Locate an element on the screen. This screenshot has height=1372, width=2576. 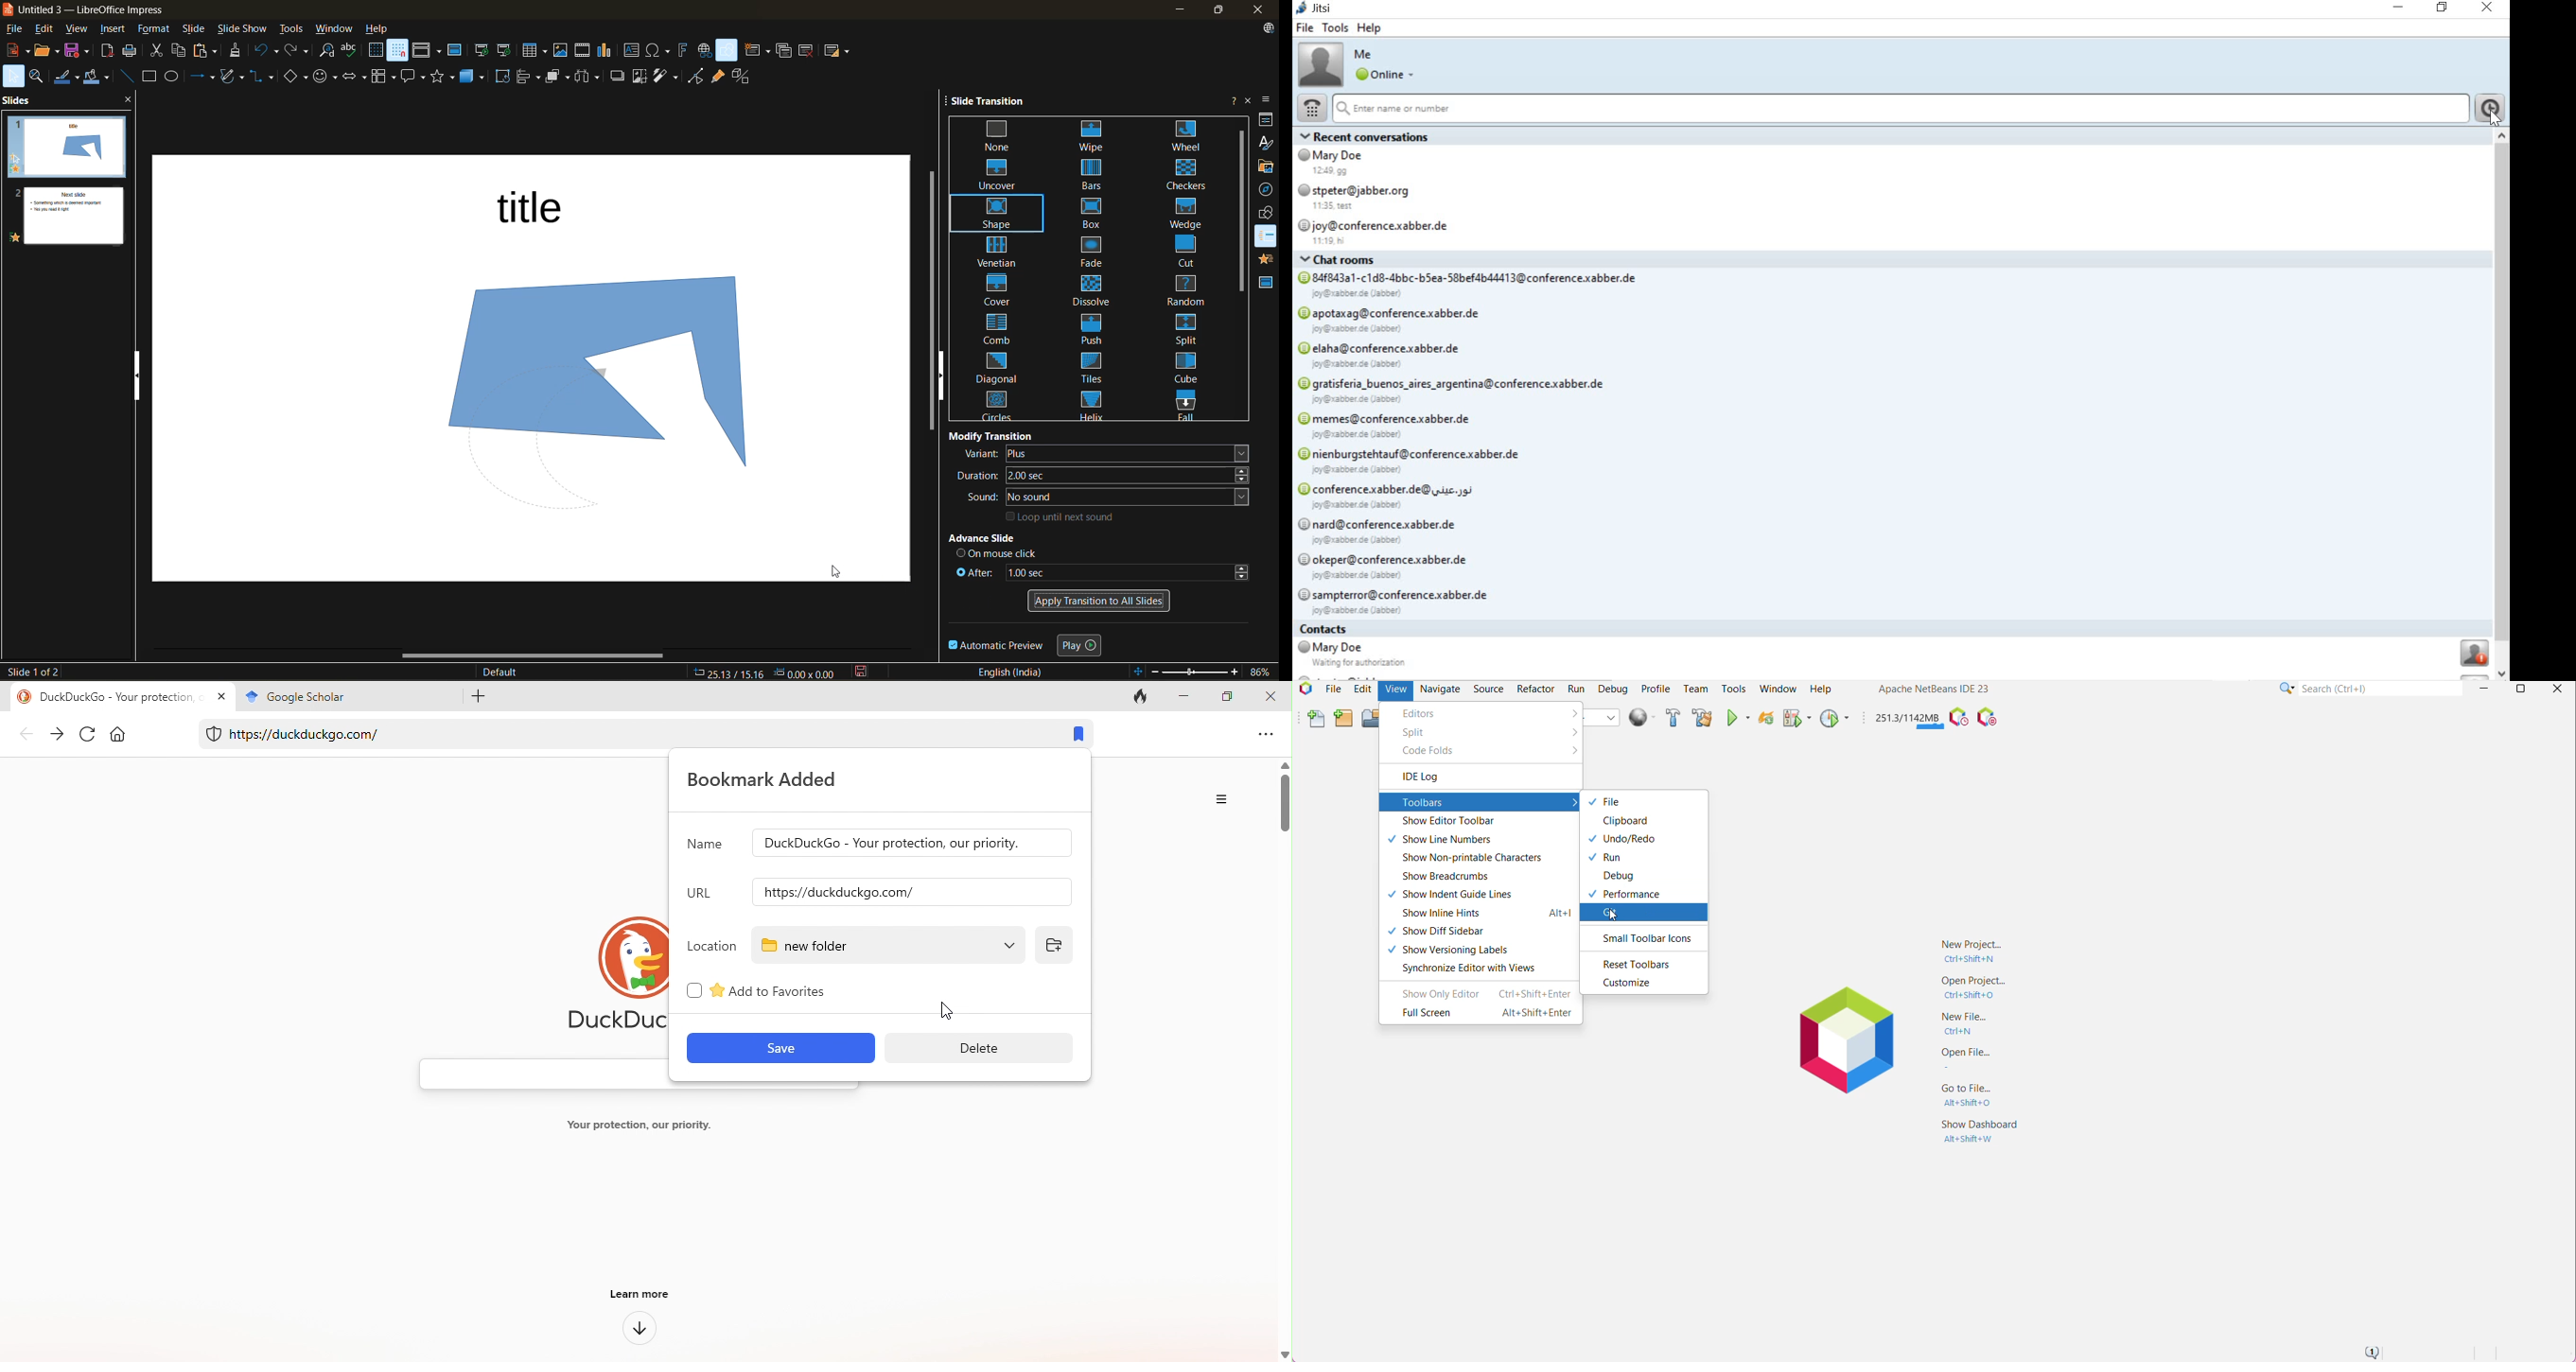
insert audio or video is located at coordinates (584, 53).